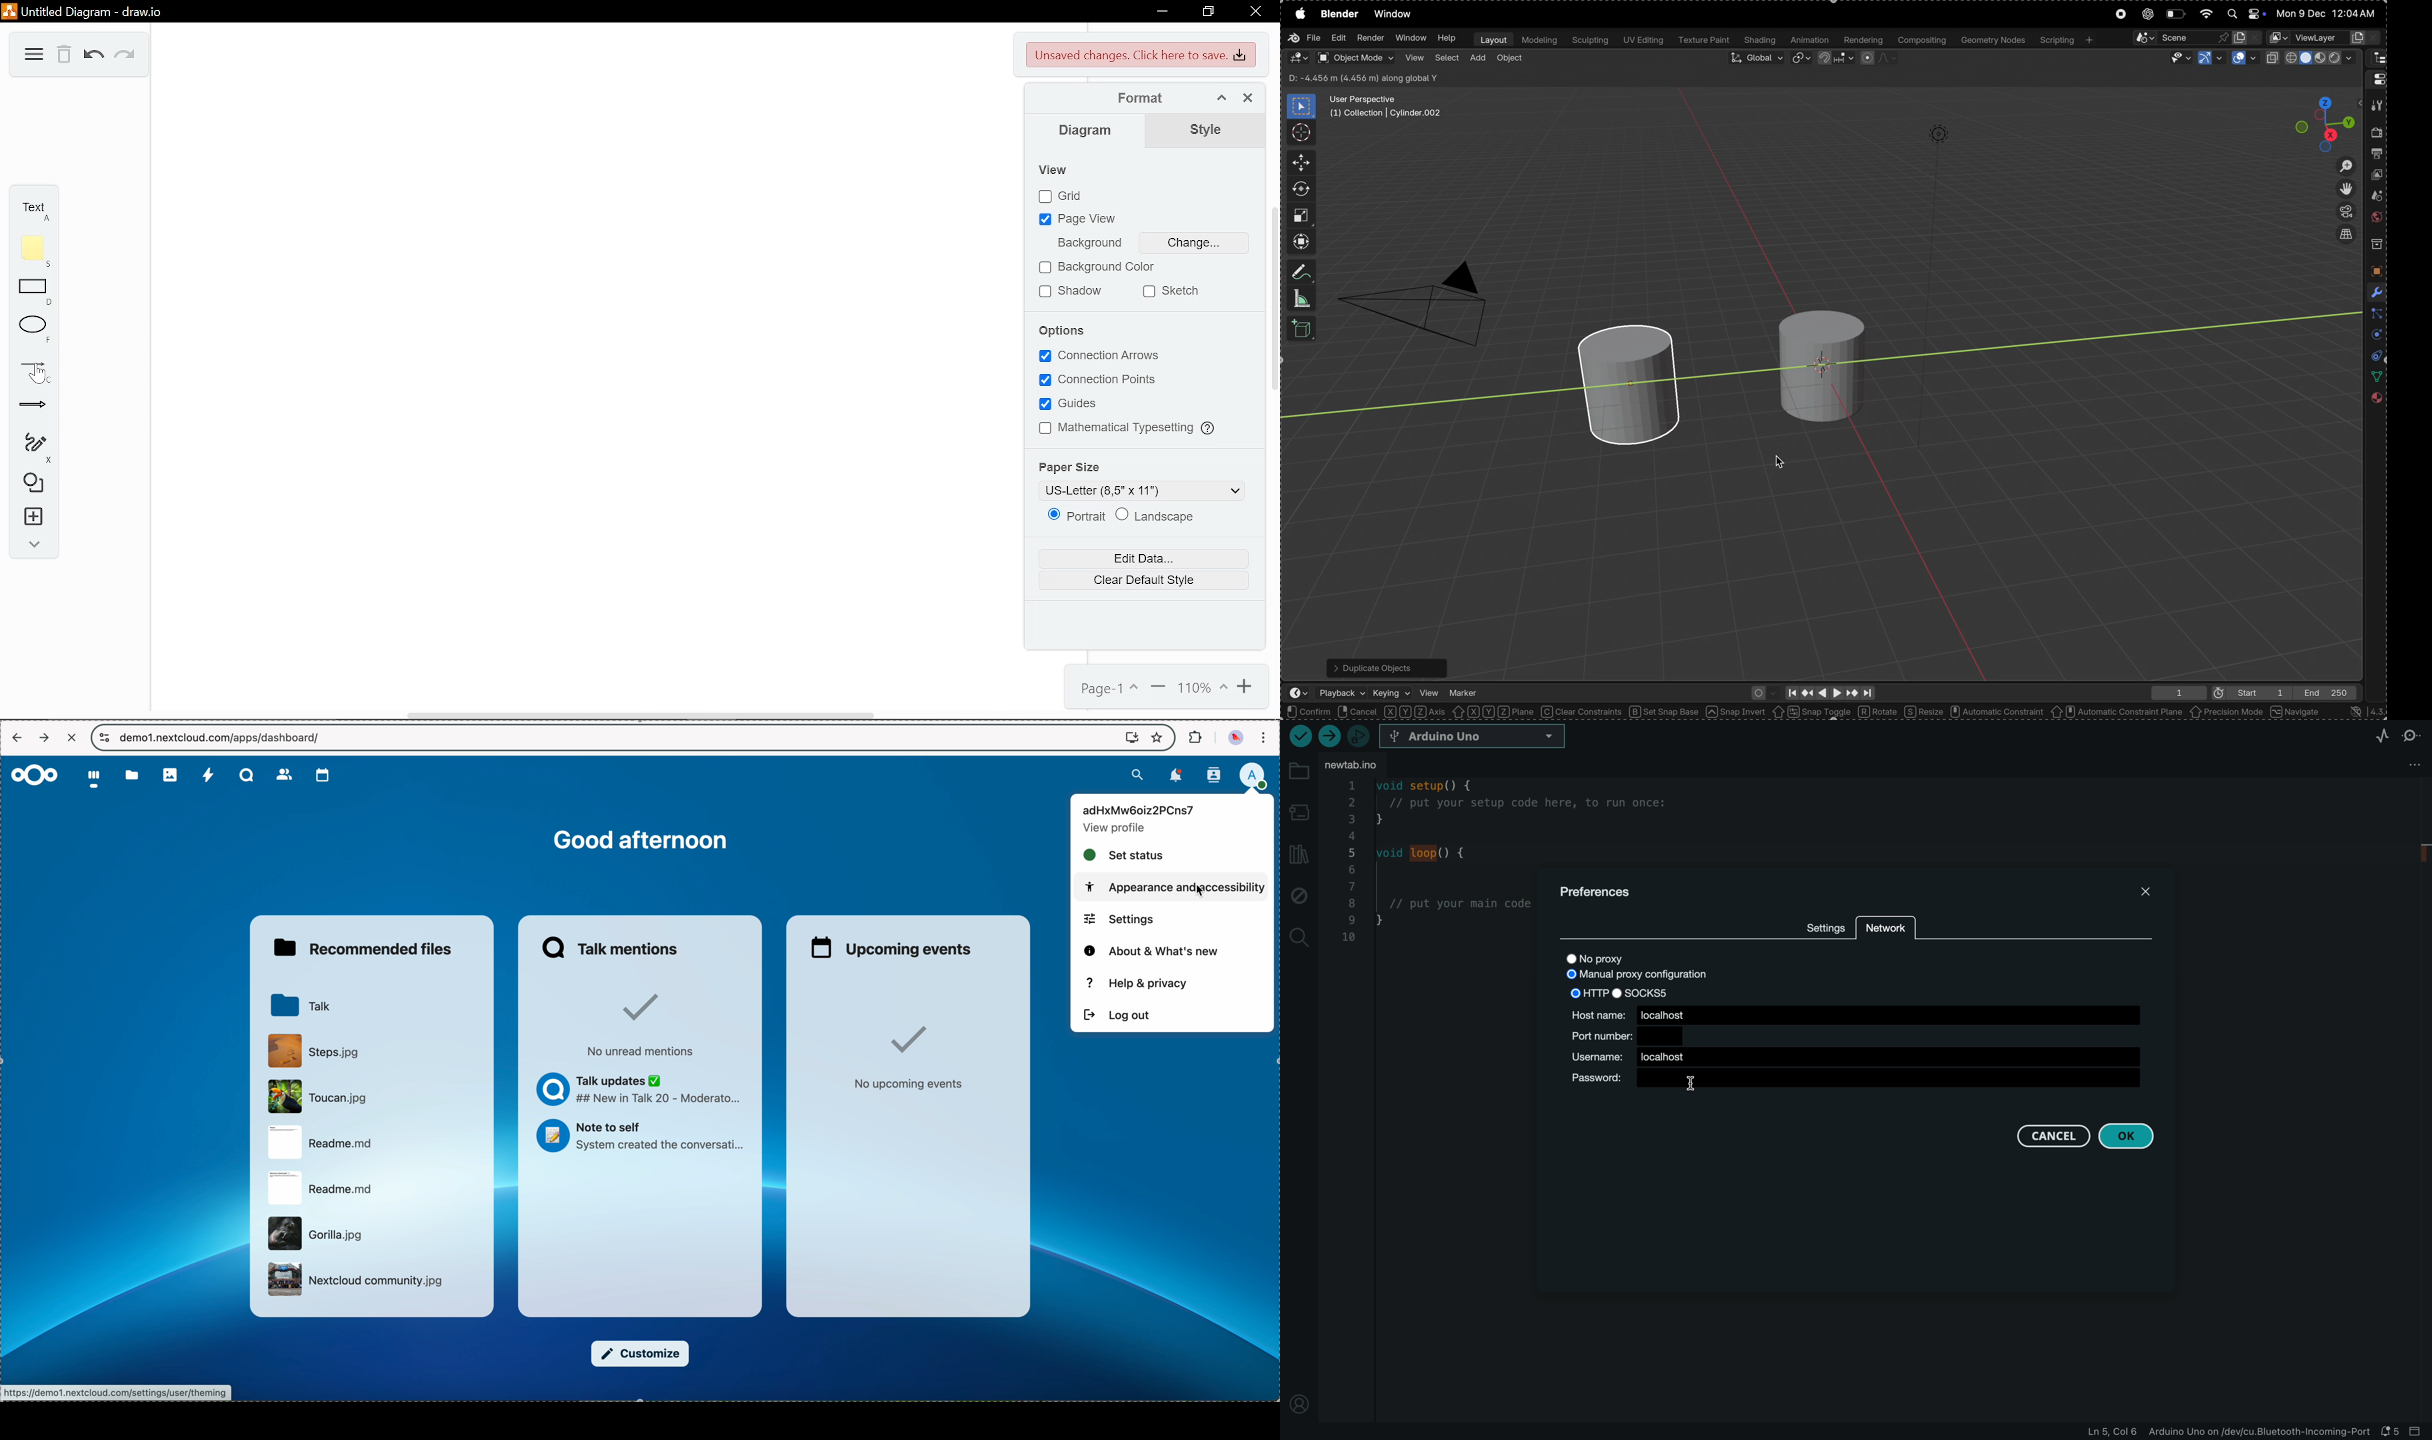  Describe the element at coordinates (1127, 738) in the screenshot. I see `screen` at that location.